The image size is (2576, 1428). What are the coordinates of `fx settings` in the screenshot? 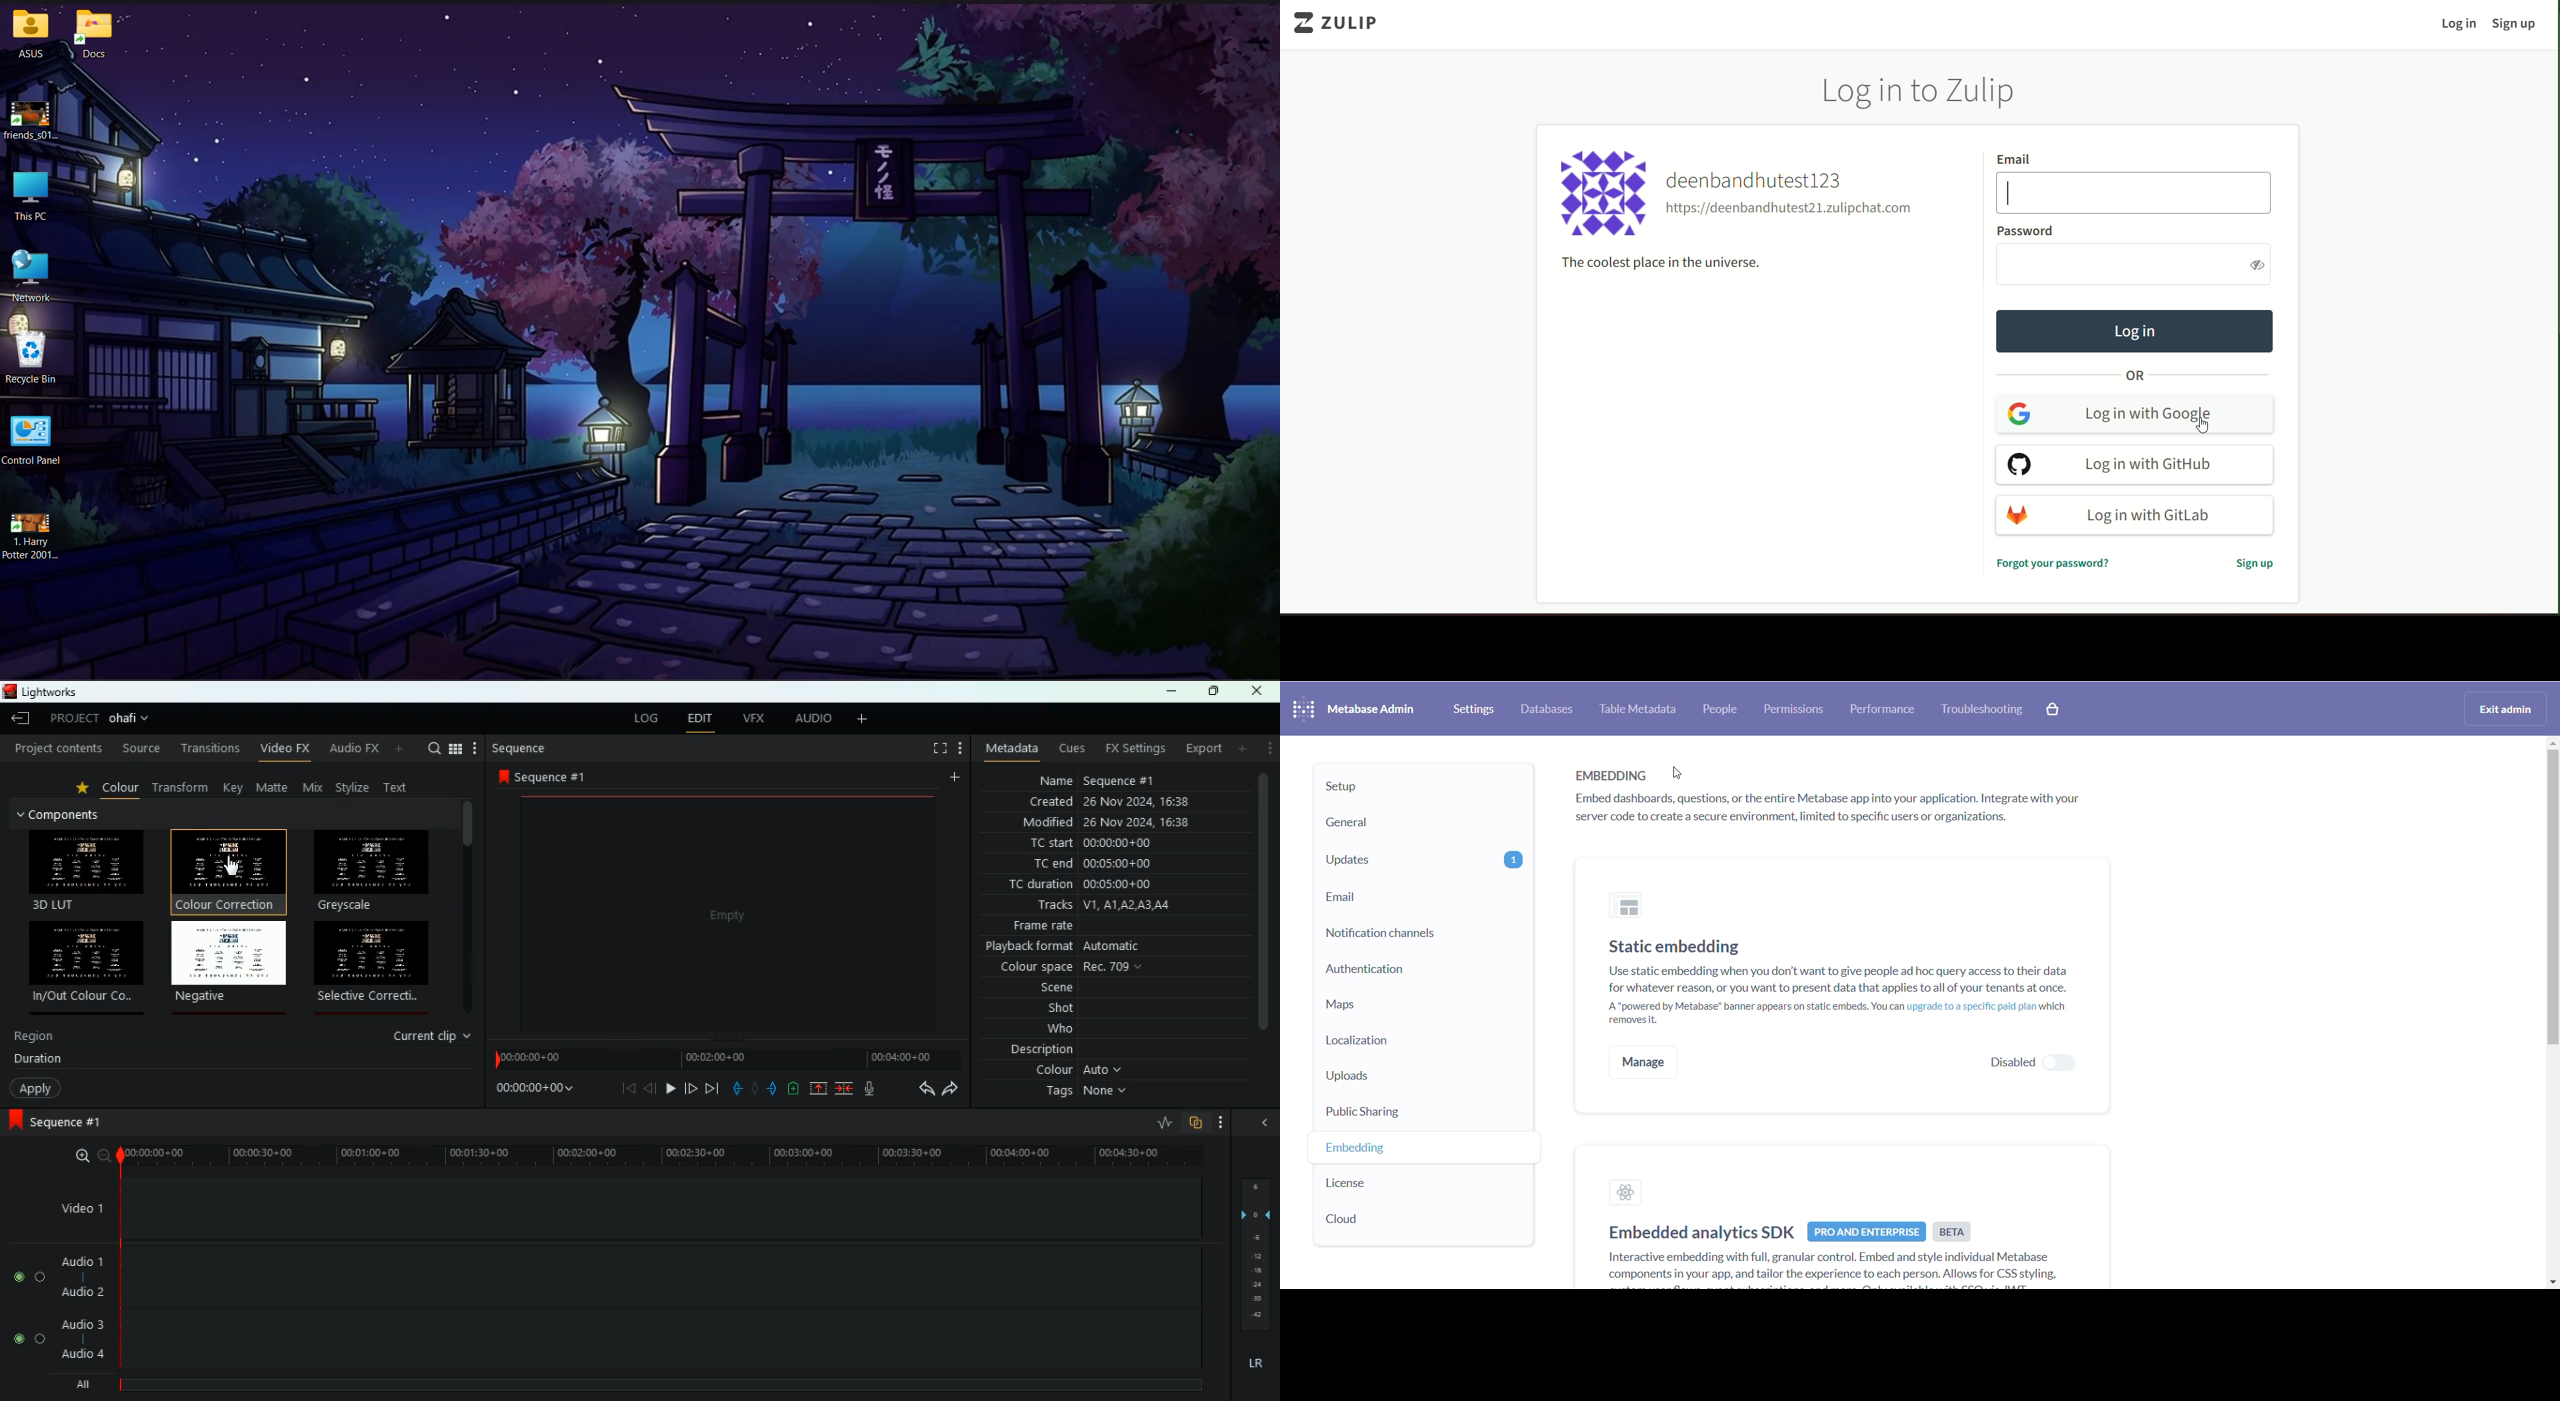 It's located at (1137, 748).